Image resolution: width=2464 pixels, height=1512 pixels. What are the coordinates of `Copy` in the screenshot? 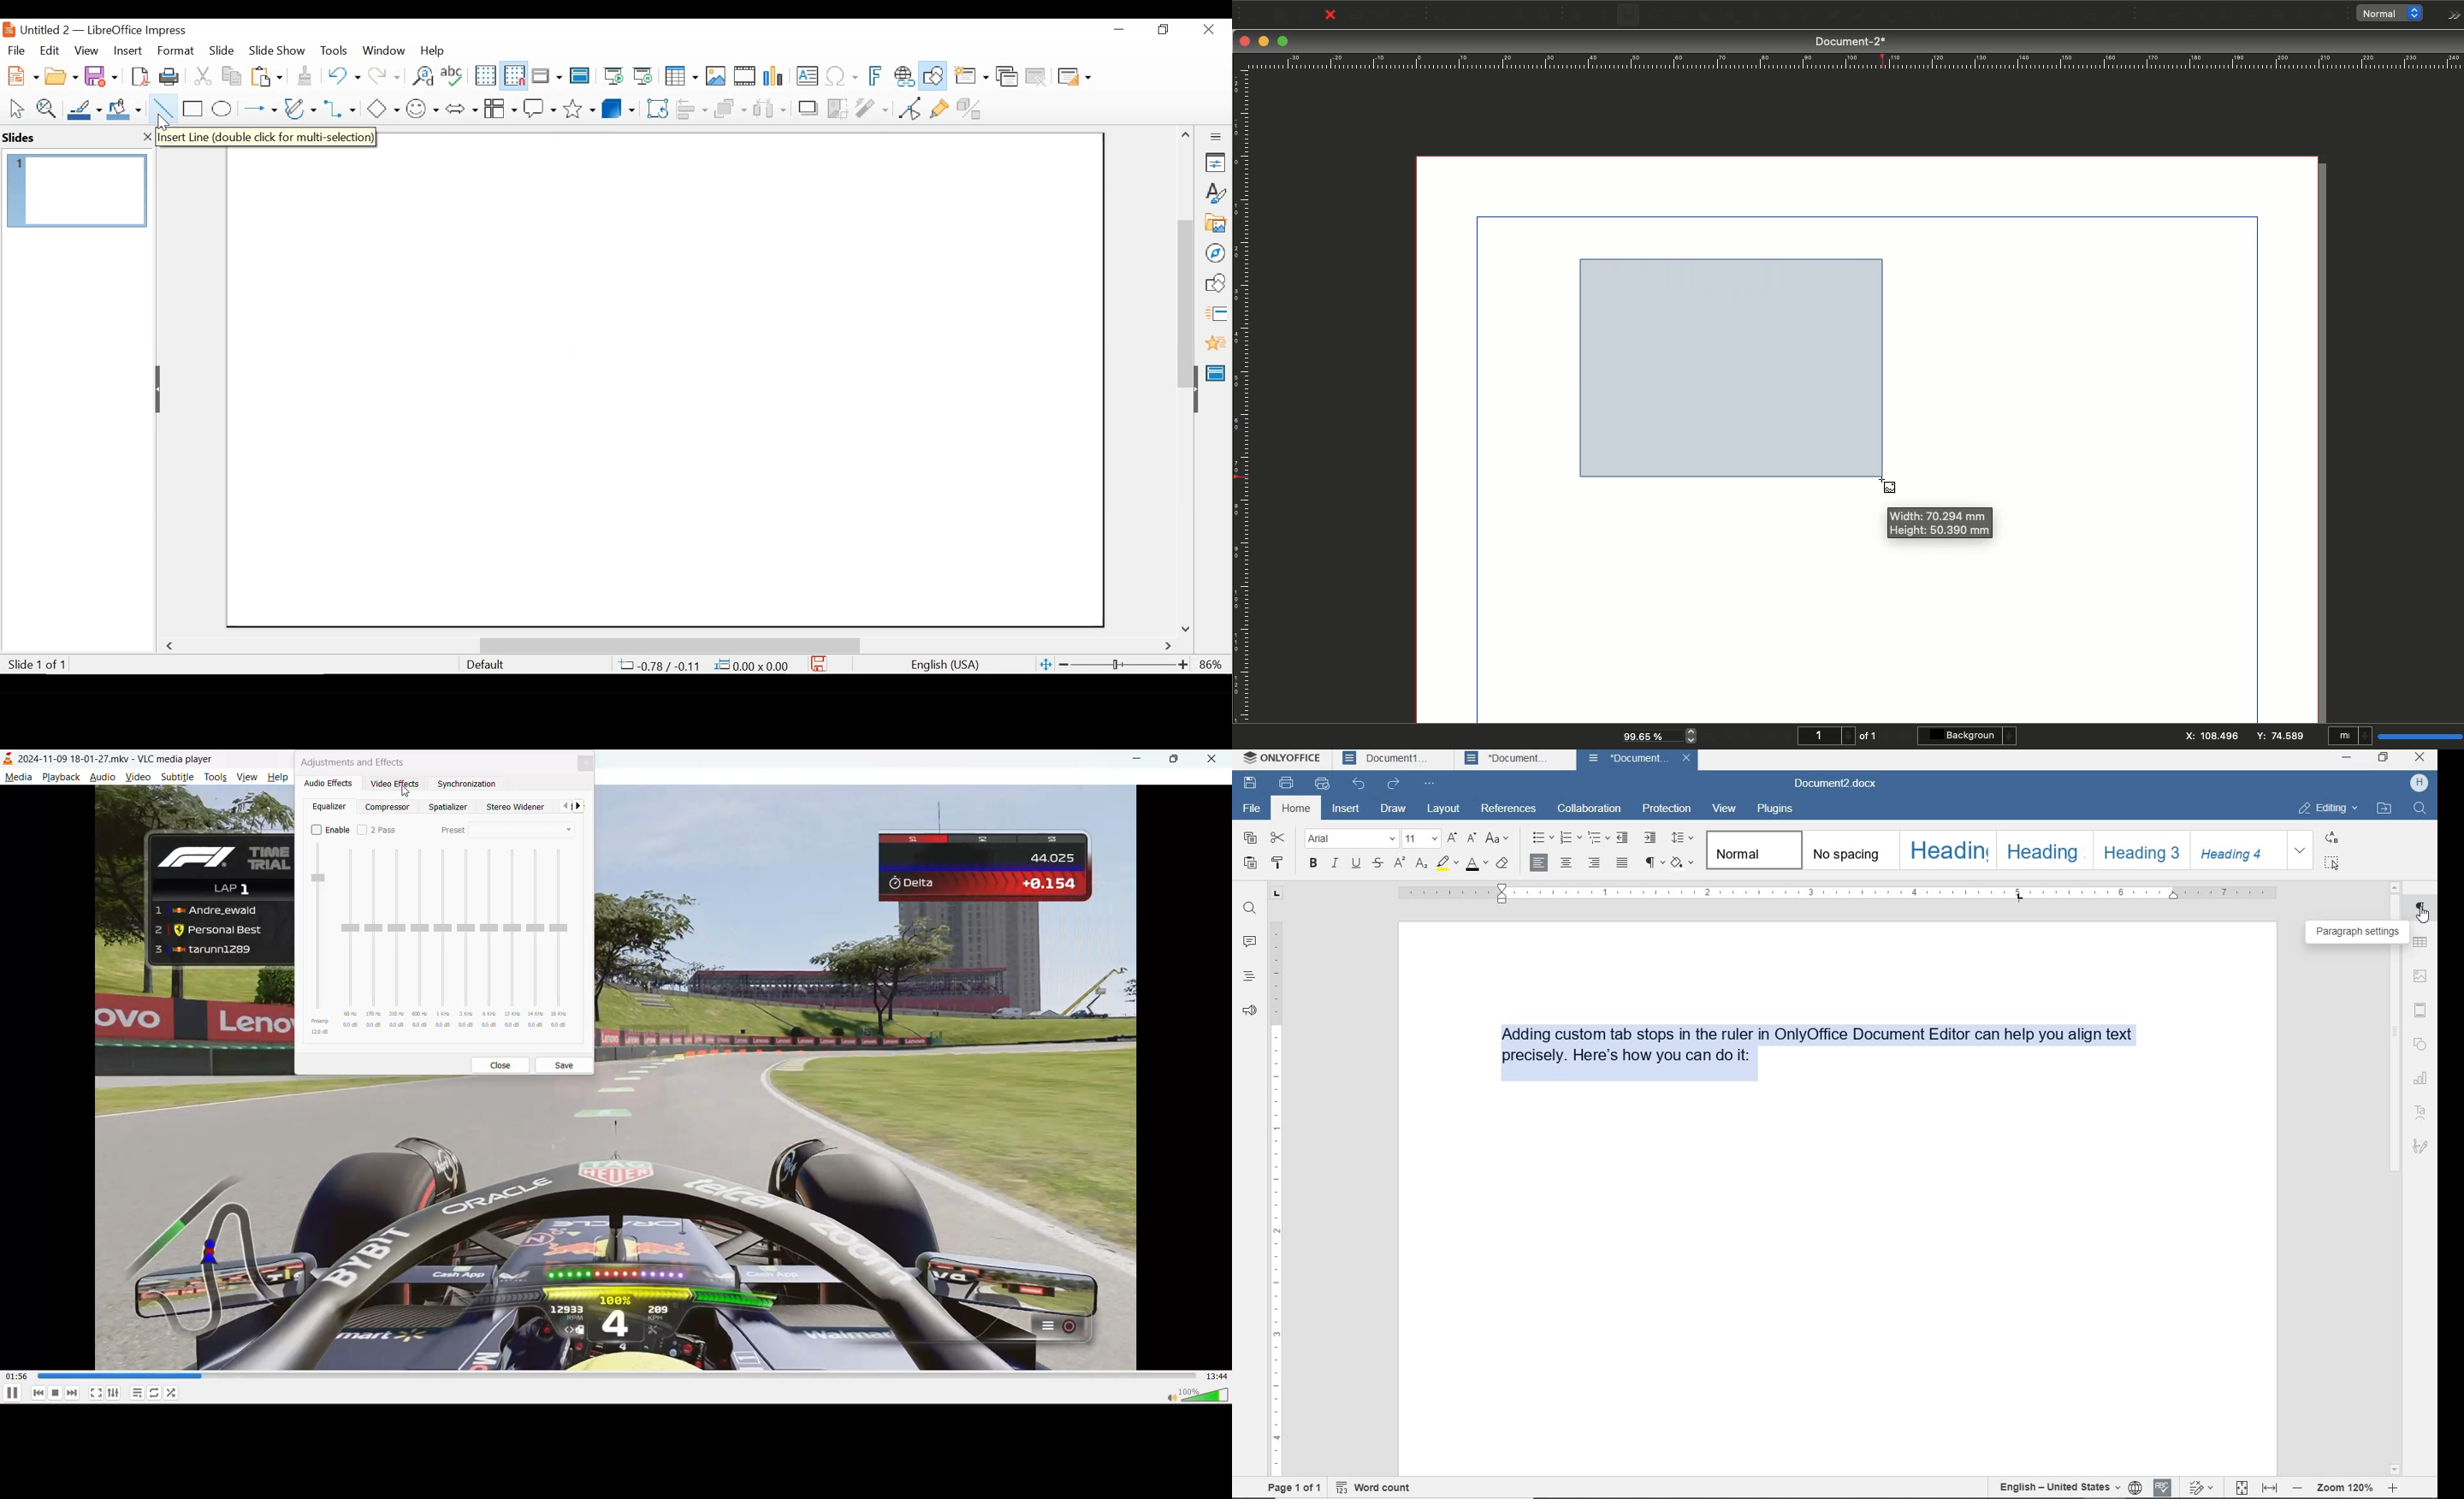 It's located at (1519, 15).